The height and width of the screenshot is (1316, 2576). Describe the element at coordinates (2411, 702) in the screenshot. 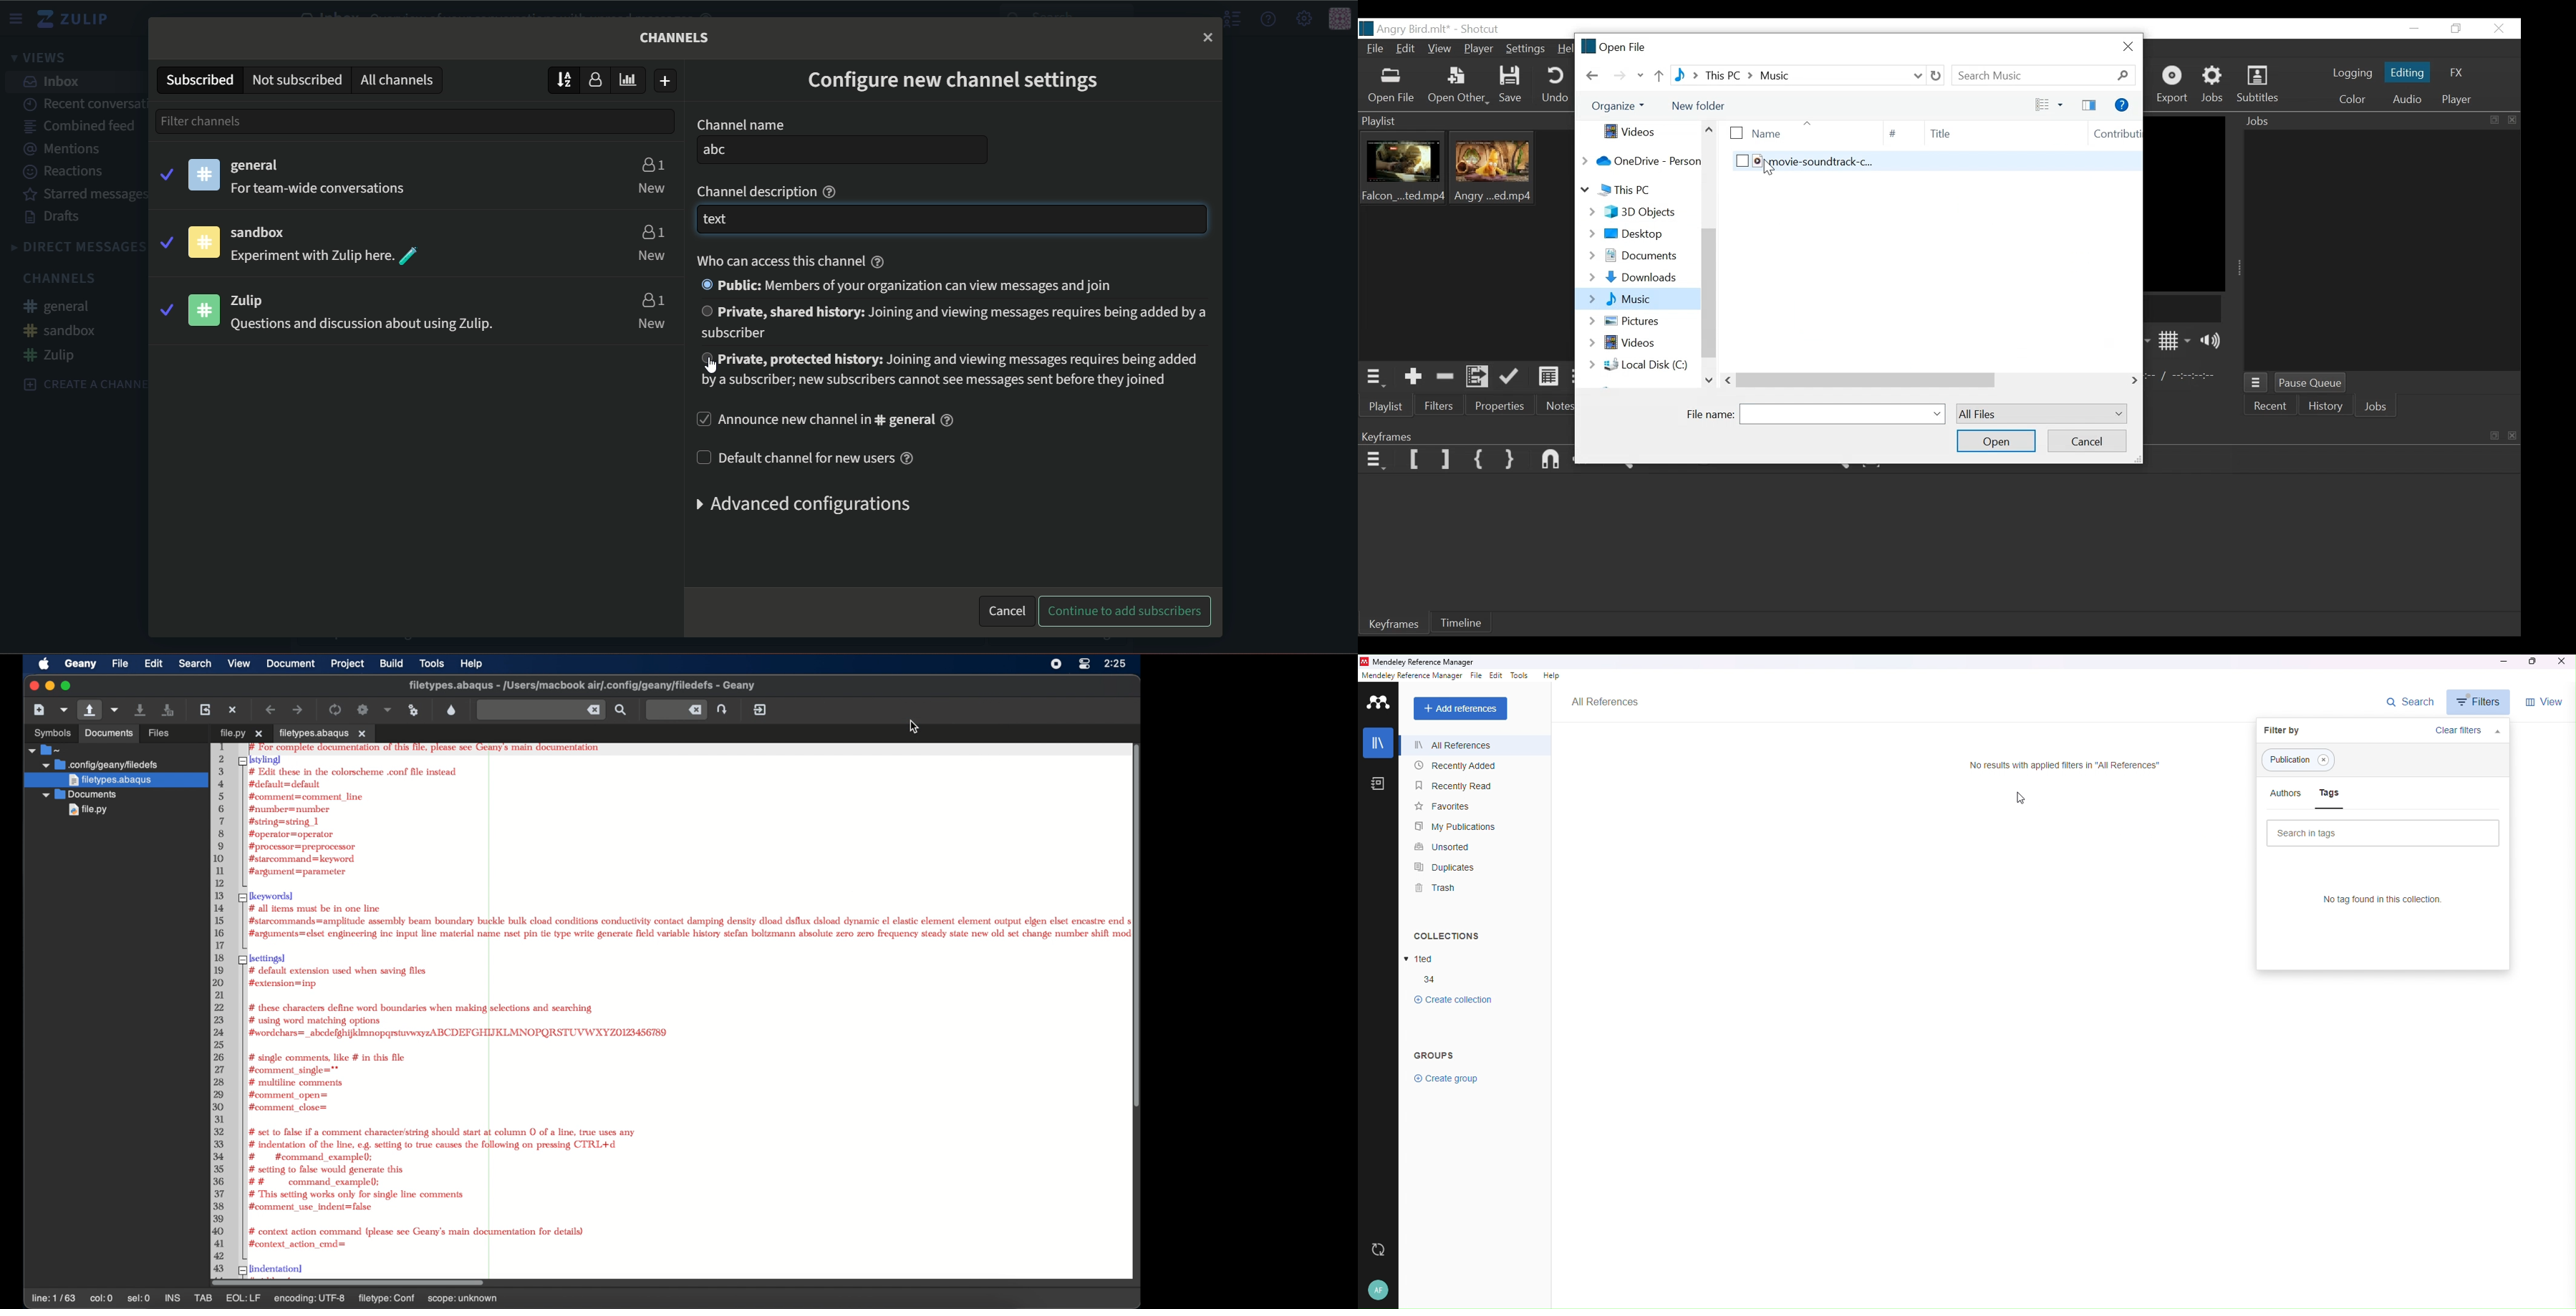

I see `Search` at that location.